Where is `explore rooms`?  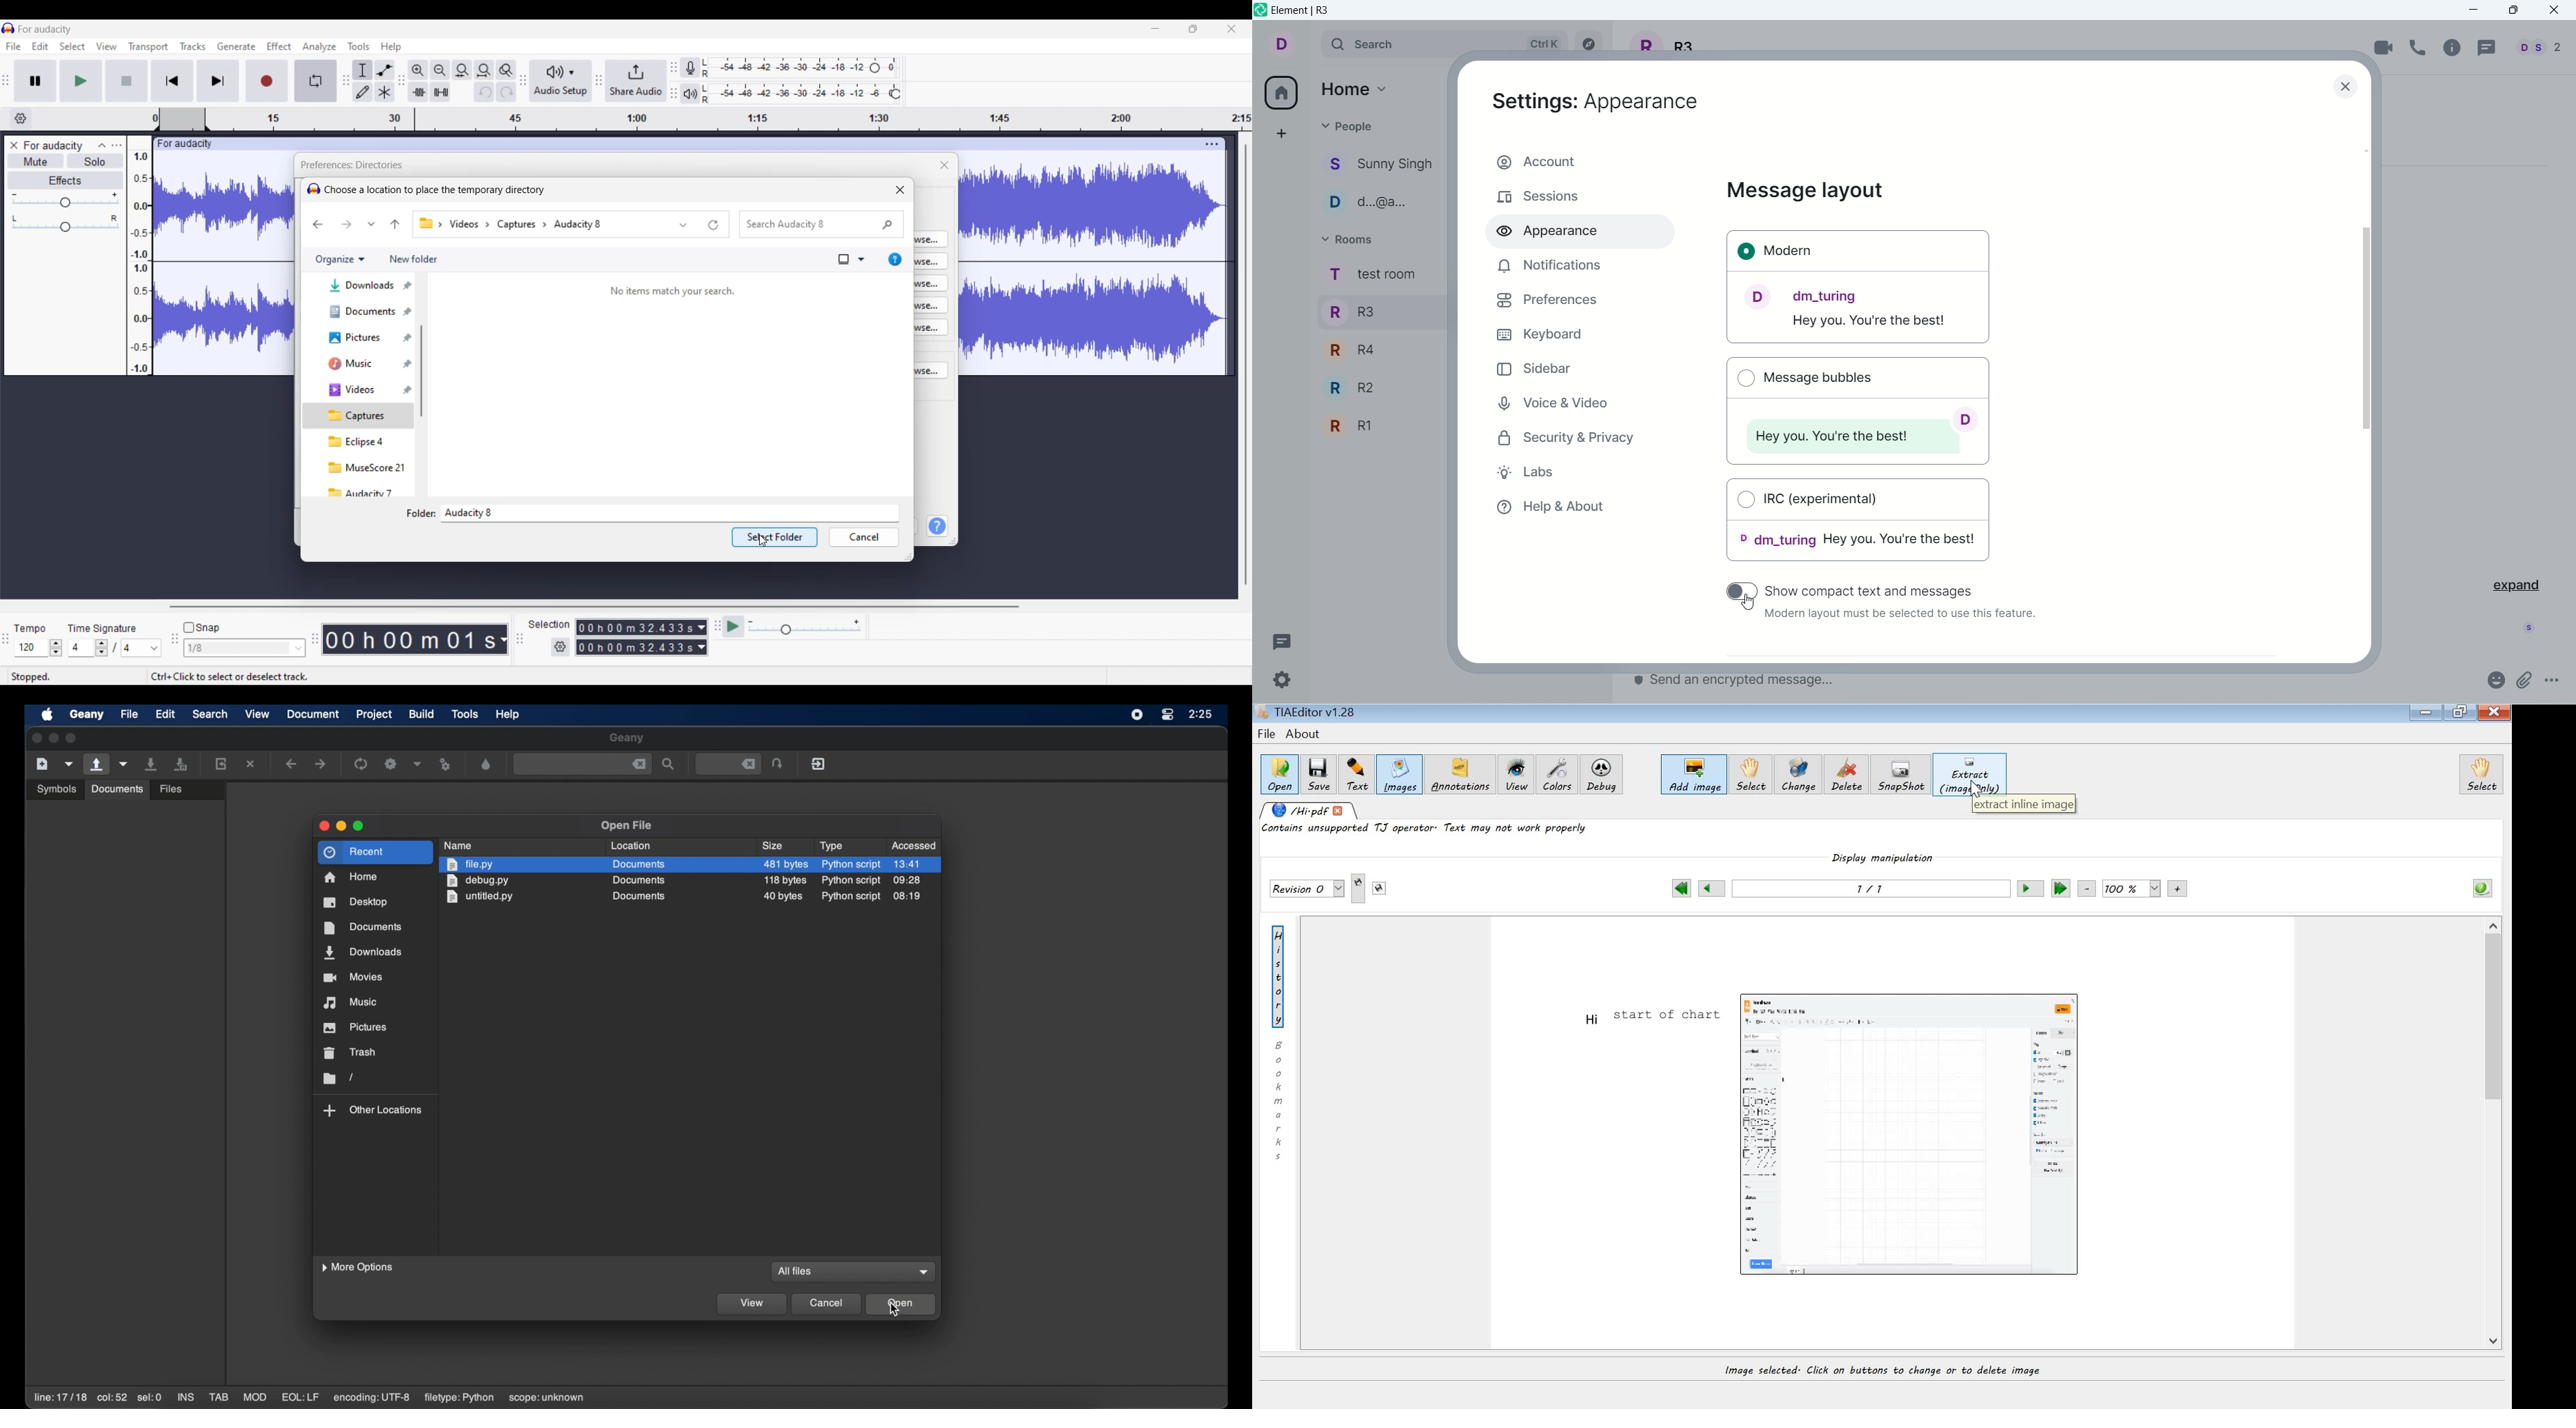 explore rooms is located at coordinates (1591, 44).